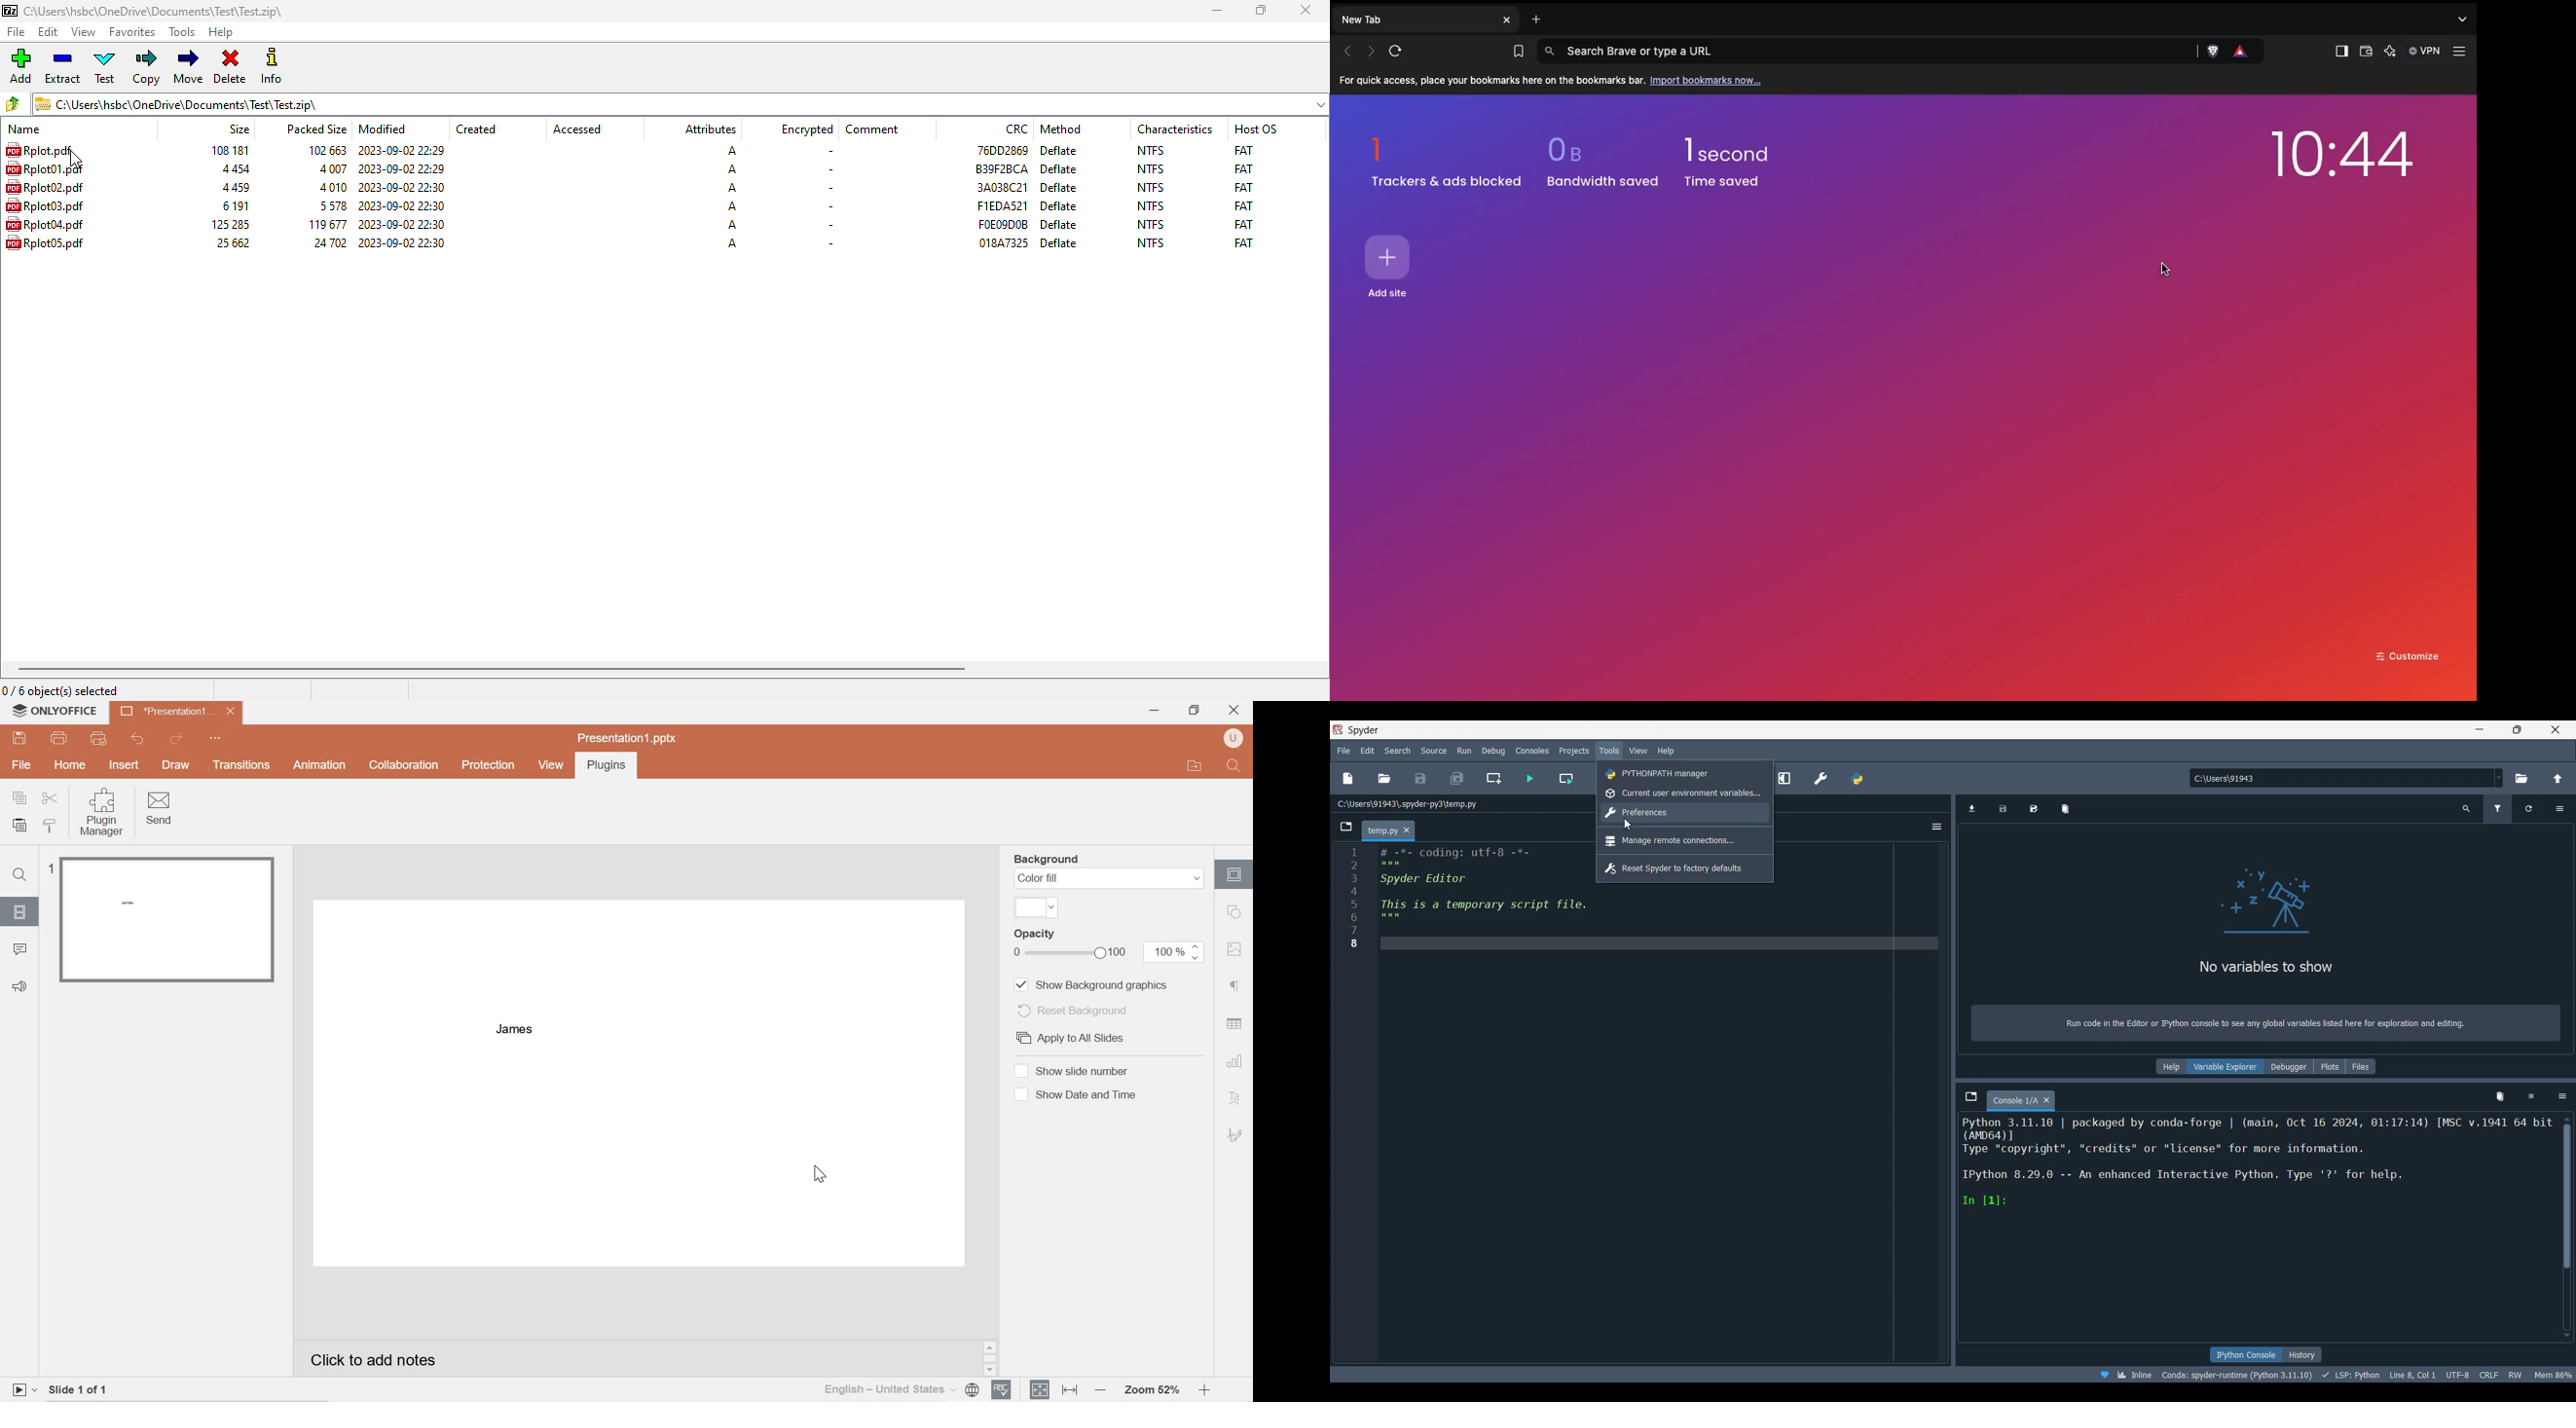 Image resolution: width=2576 pixels, height=1428 pixels. What do you see at coordinates (2484, 732) in the screenshot?
I see `Minimize` at bounding box center [2484, 732].